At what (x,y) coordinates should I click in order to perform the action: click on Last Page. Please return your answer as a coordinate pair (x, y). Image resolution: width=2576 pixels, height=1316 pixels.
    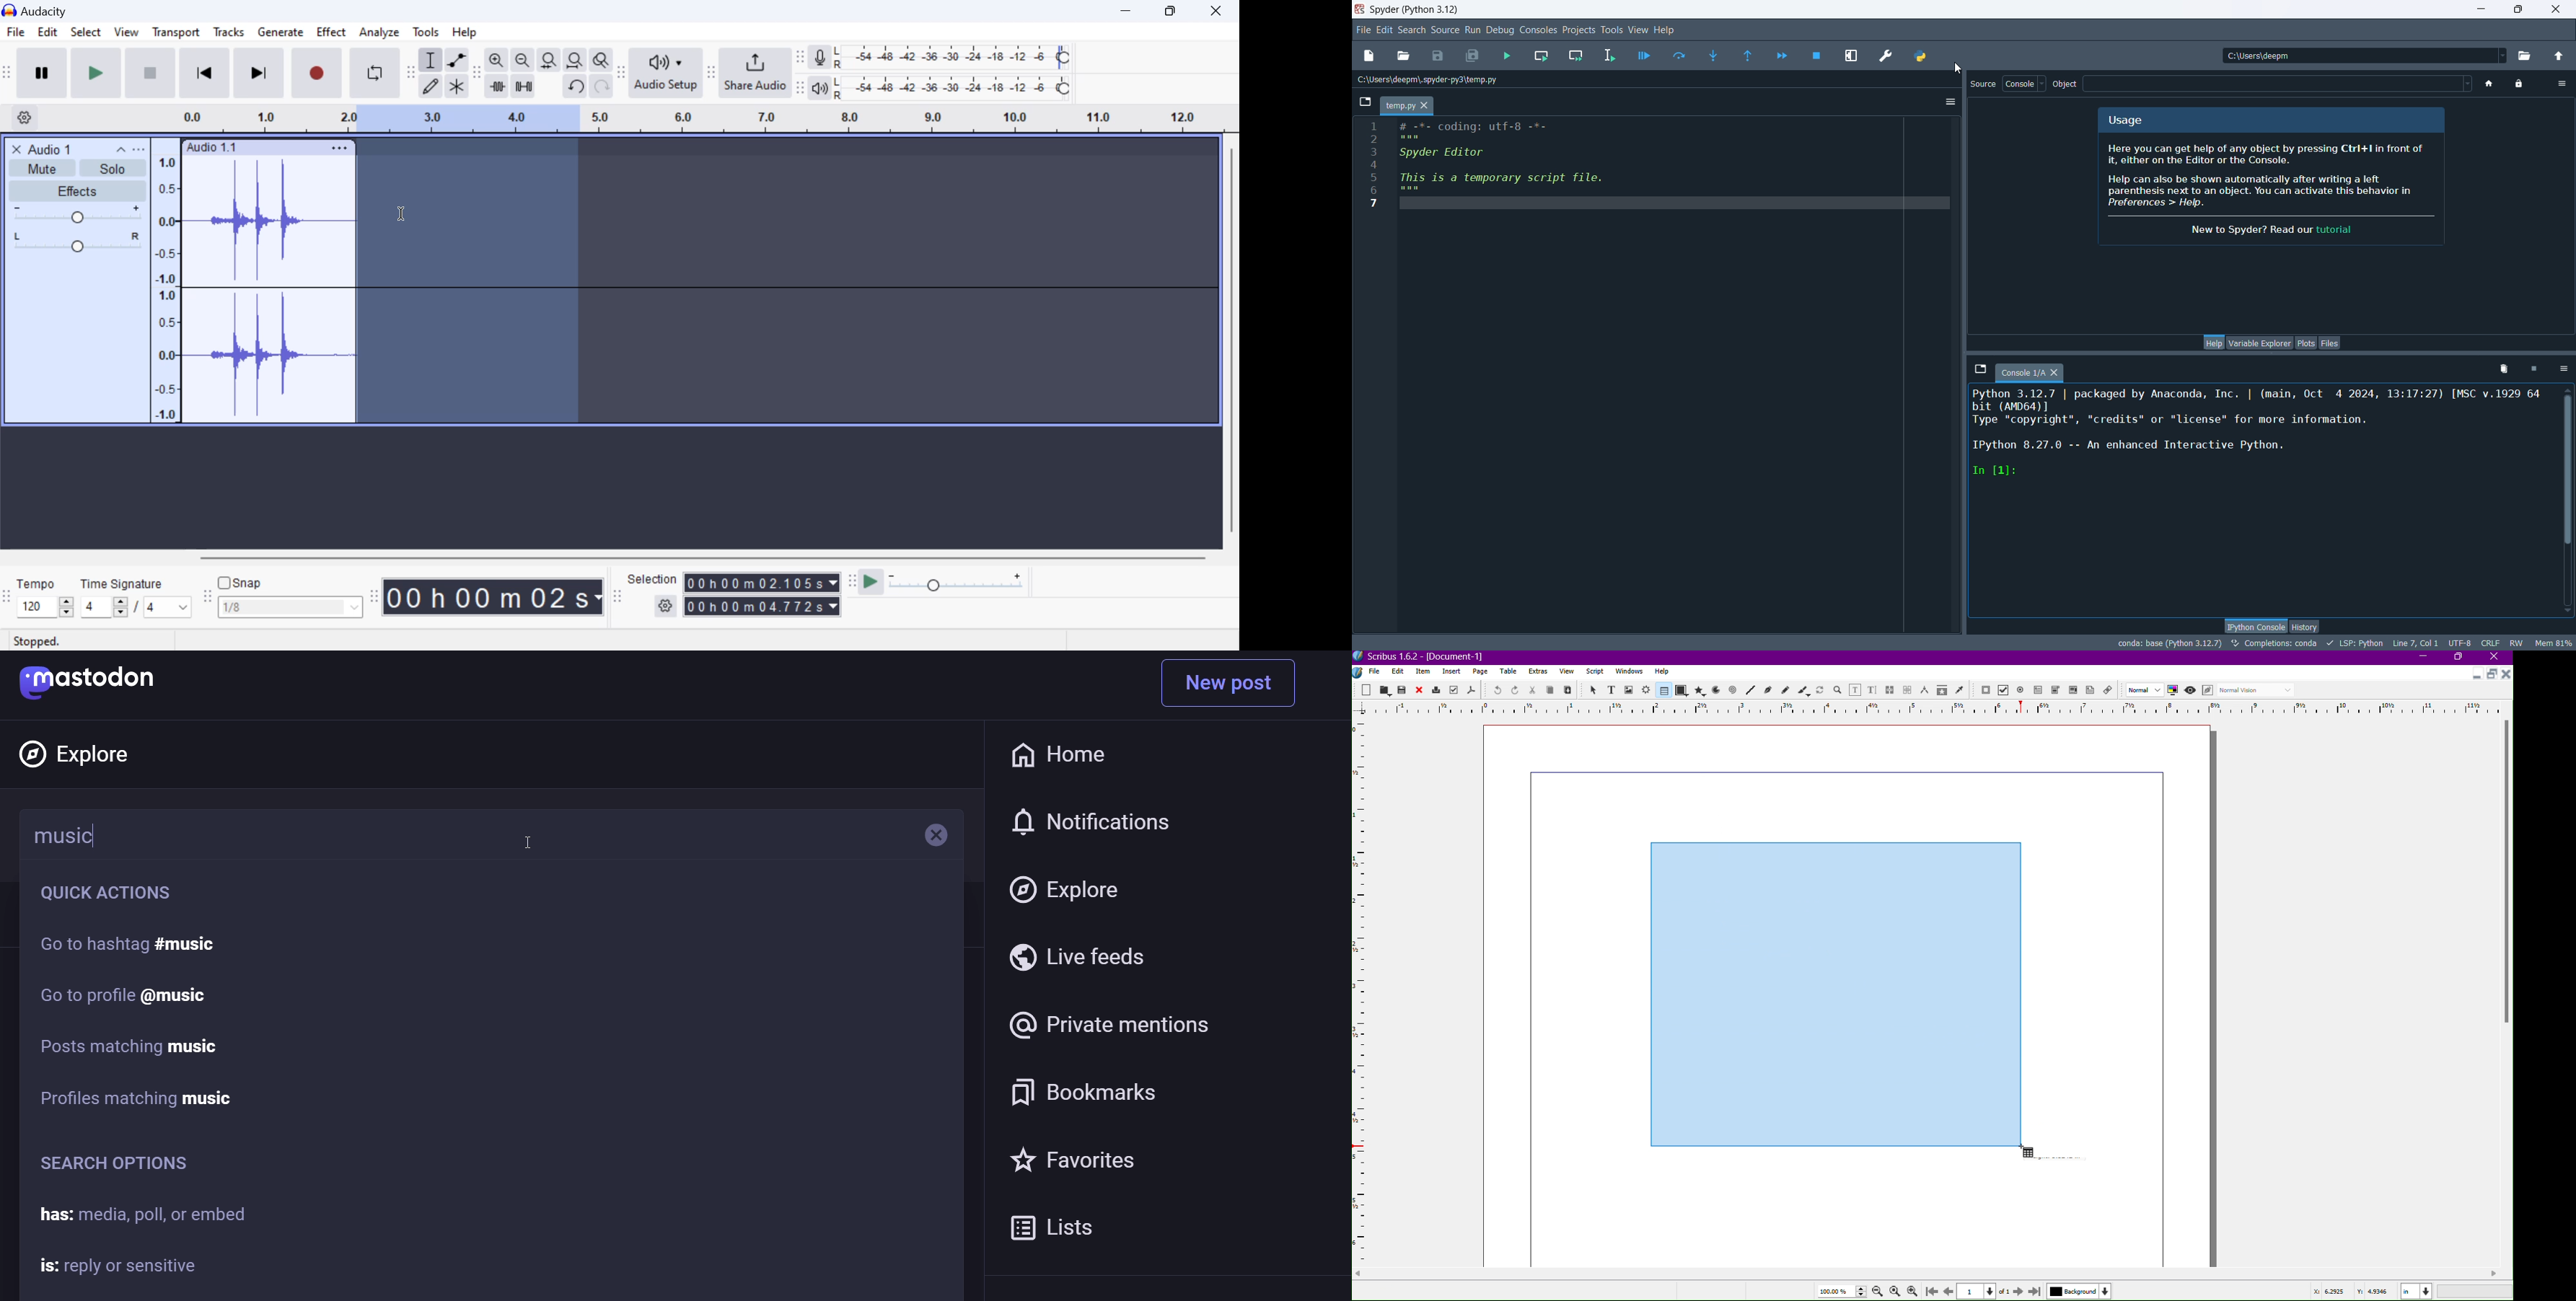
    Looking at the image, I should click on (2036, 1291).